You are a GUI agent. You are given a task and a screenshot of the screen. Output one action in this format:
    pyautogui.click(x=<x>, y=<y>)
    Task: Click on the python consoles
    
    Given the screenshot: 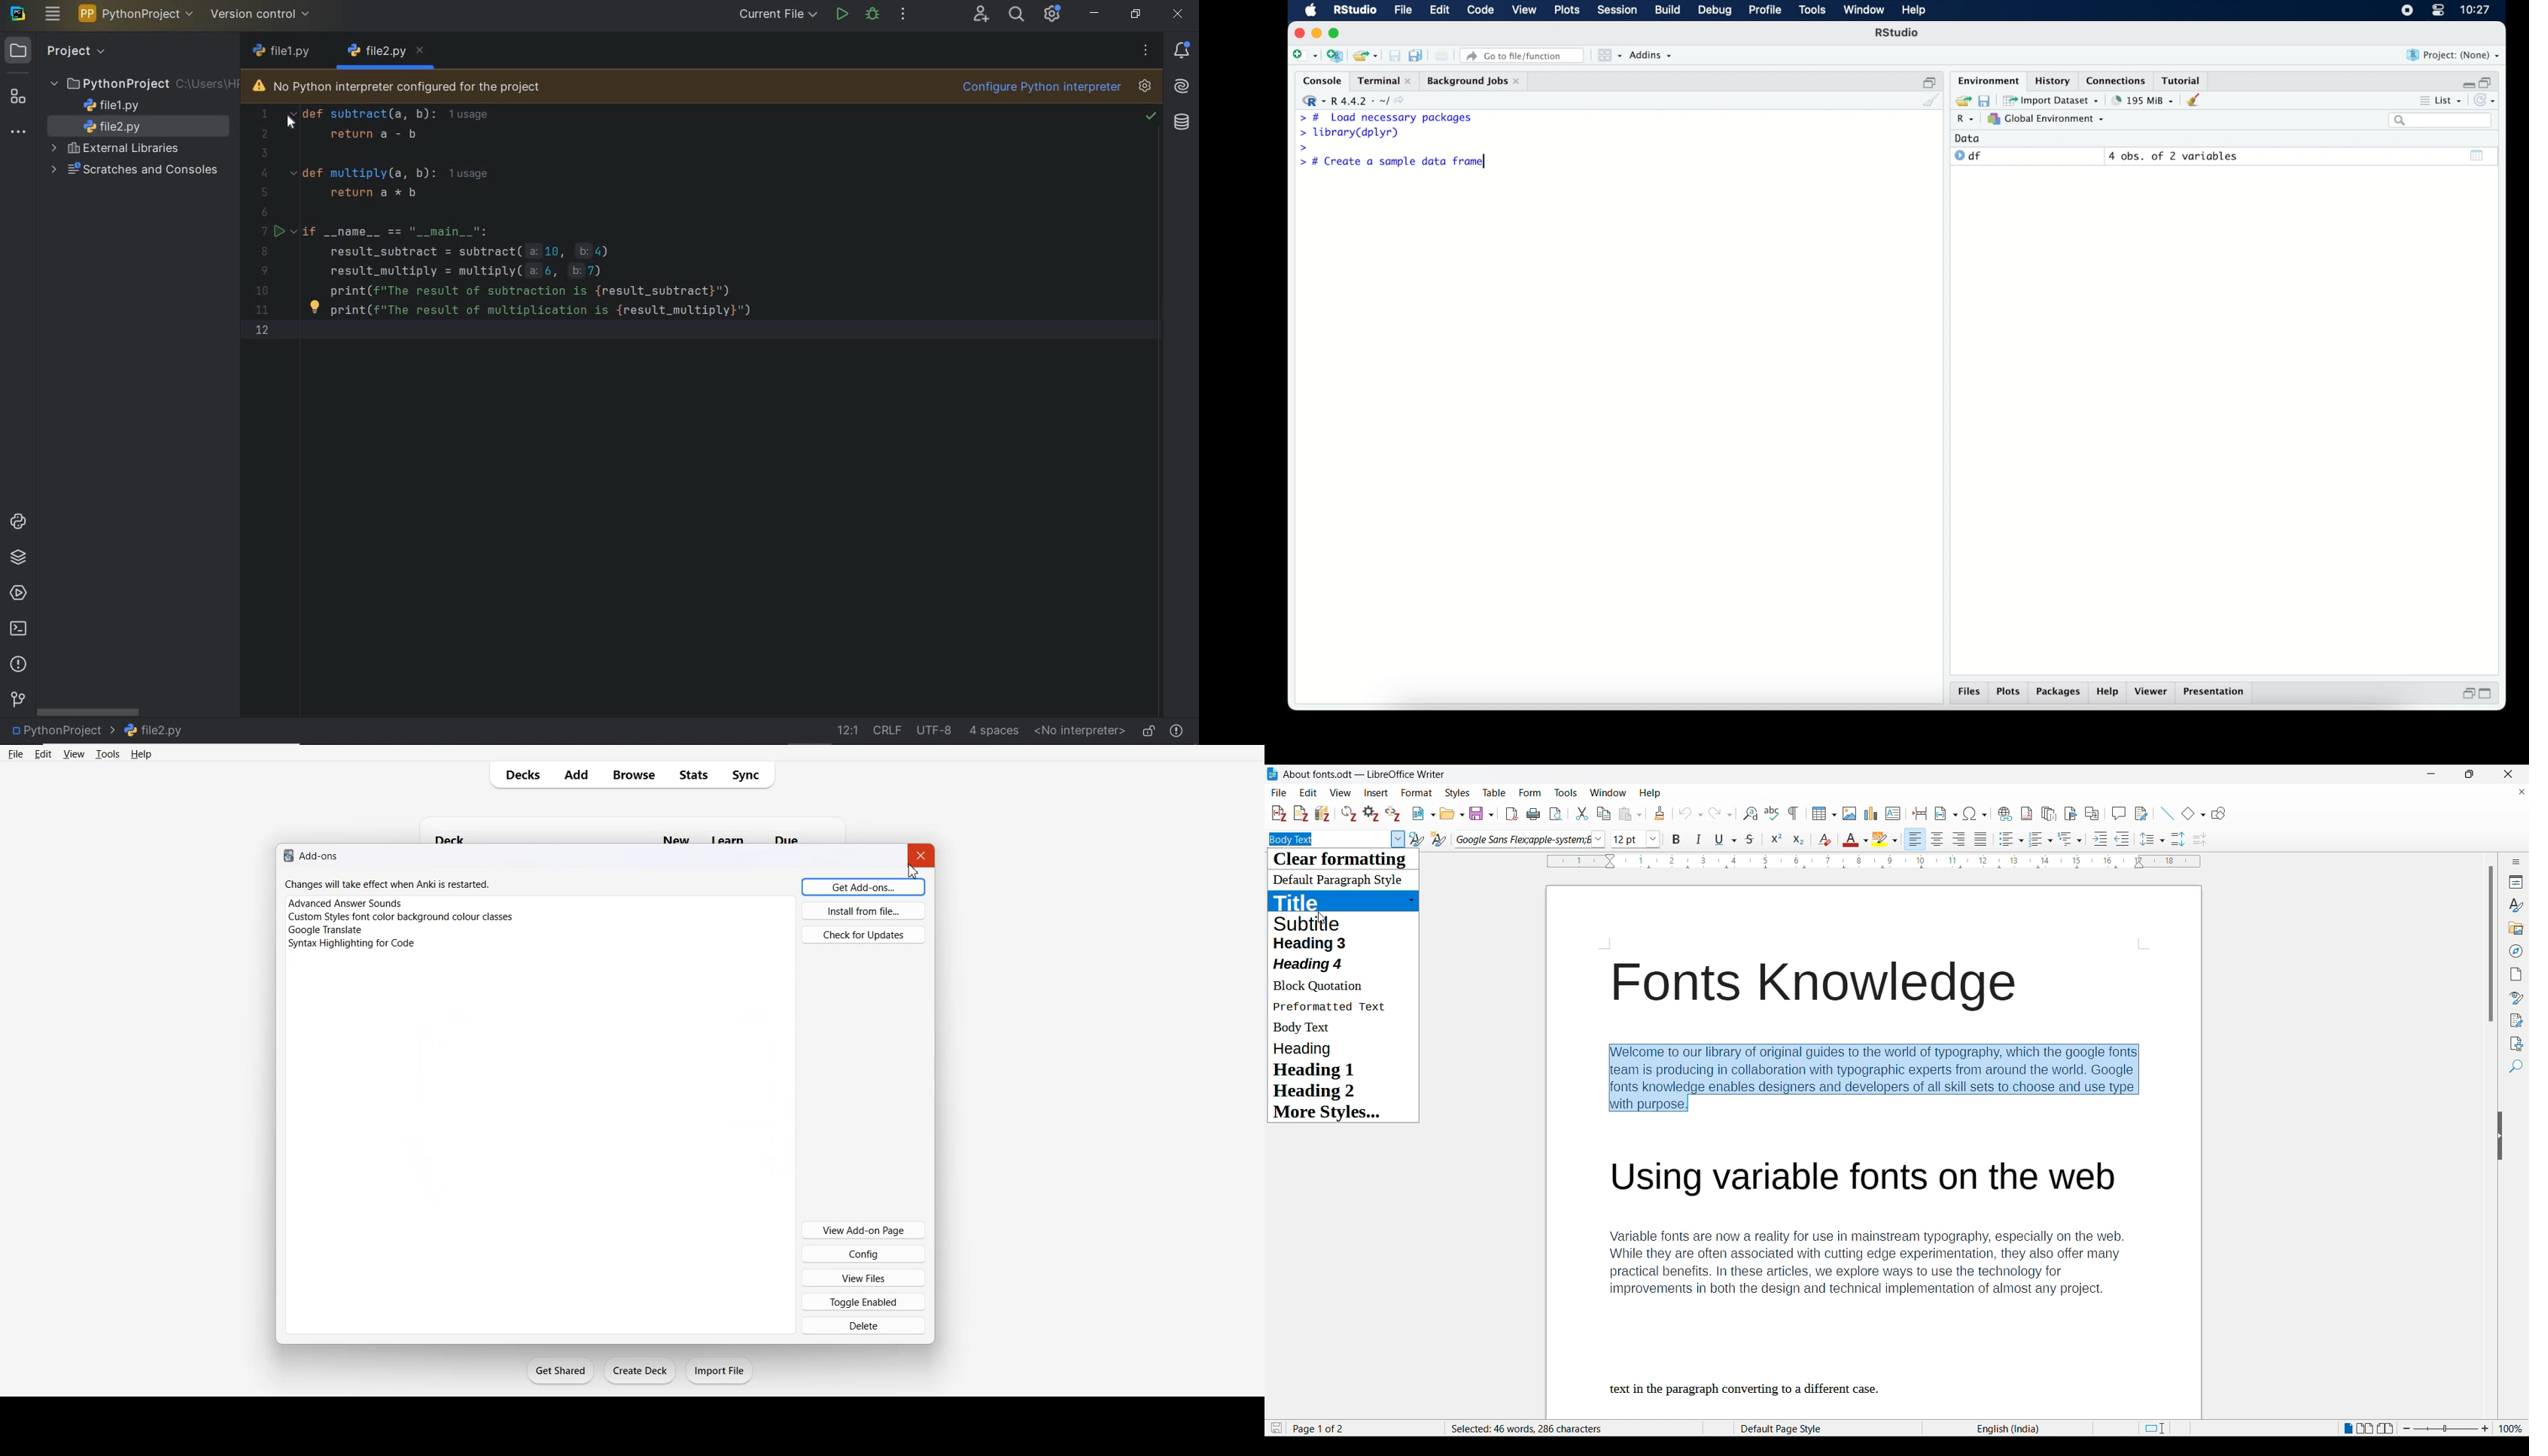 What is the action you would take?
    pyautogui.click(x=17, y=522)
    